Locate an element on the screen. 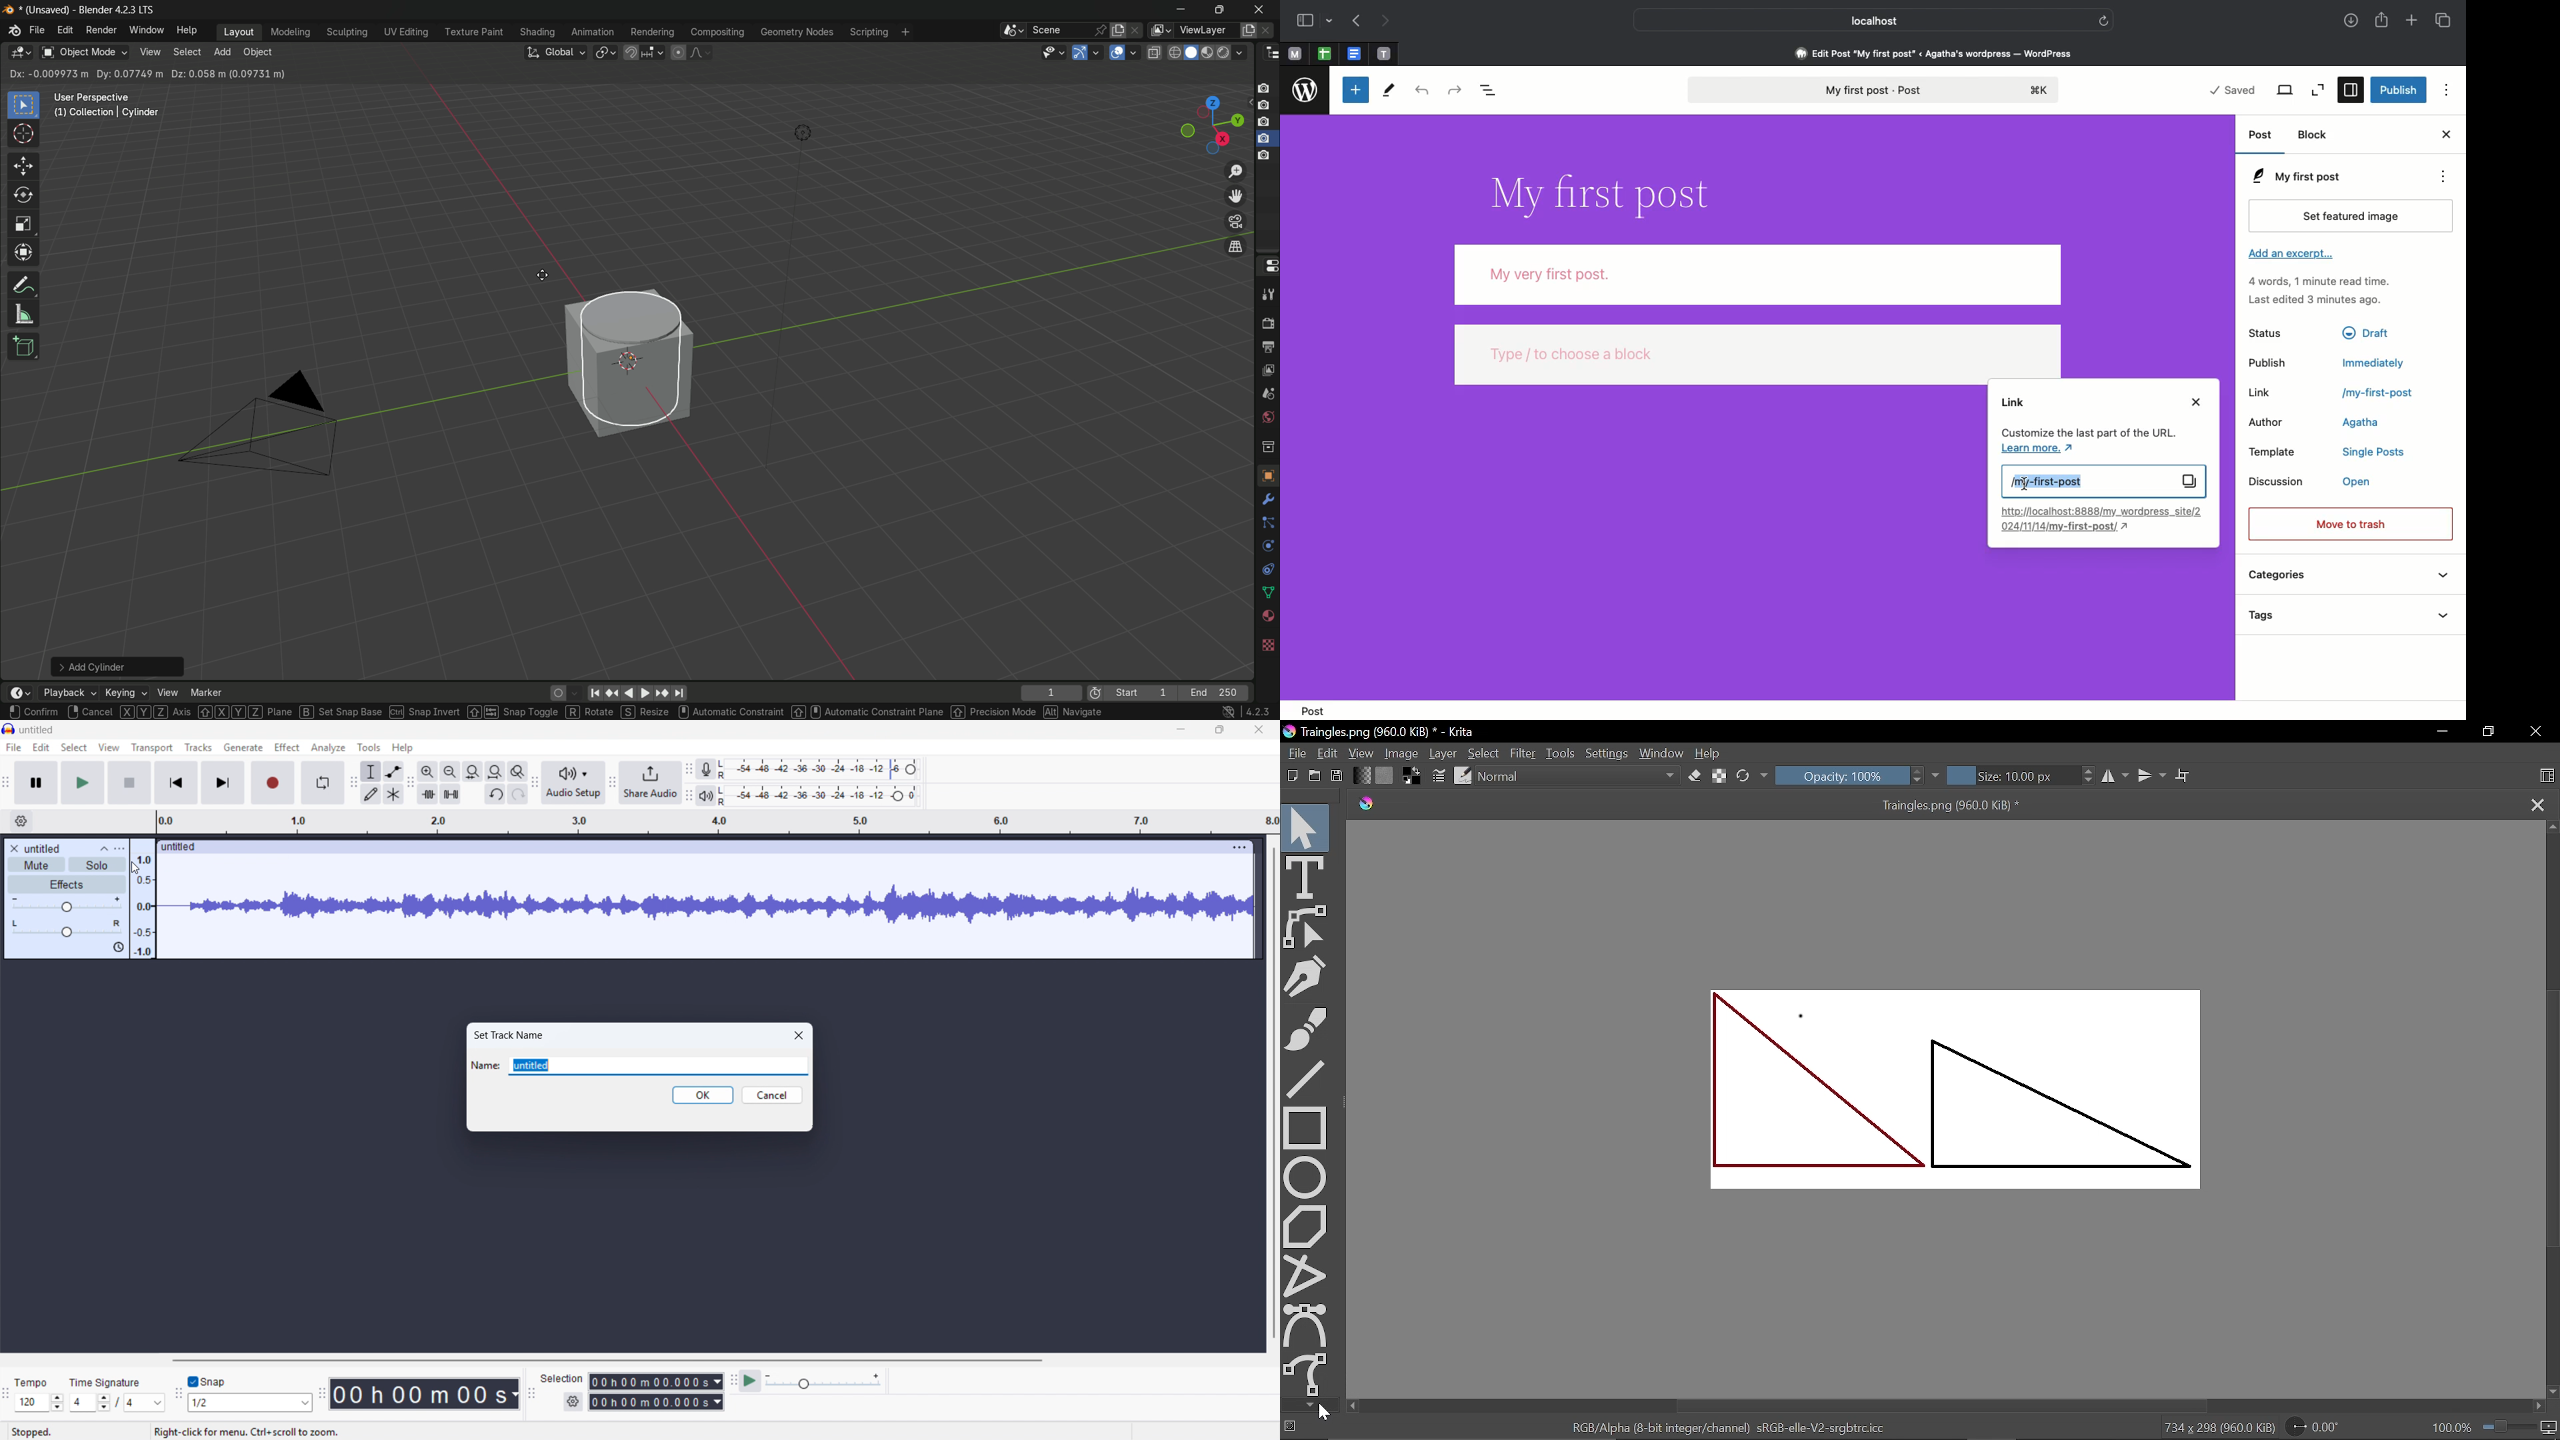 The width and height of the screenshot is (2576, 1456). cancel  is located at coordinates (772, 1095).